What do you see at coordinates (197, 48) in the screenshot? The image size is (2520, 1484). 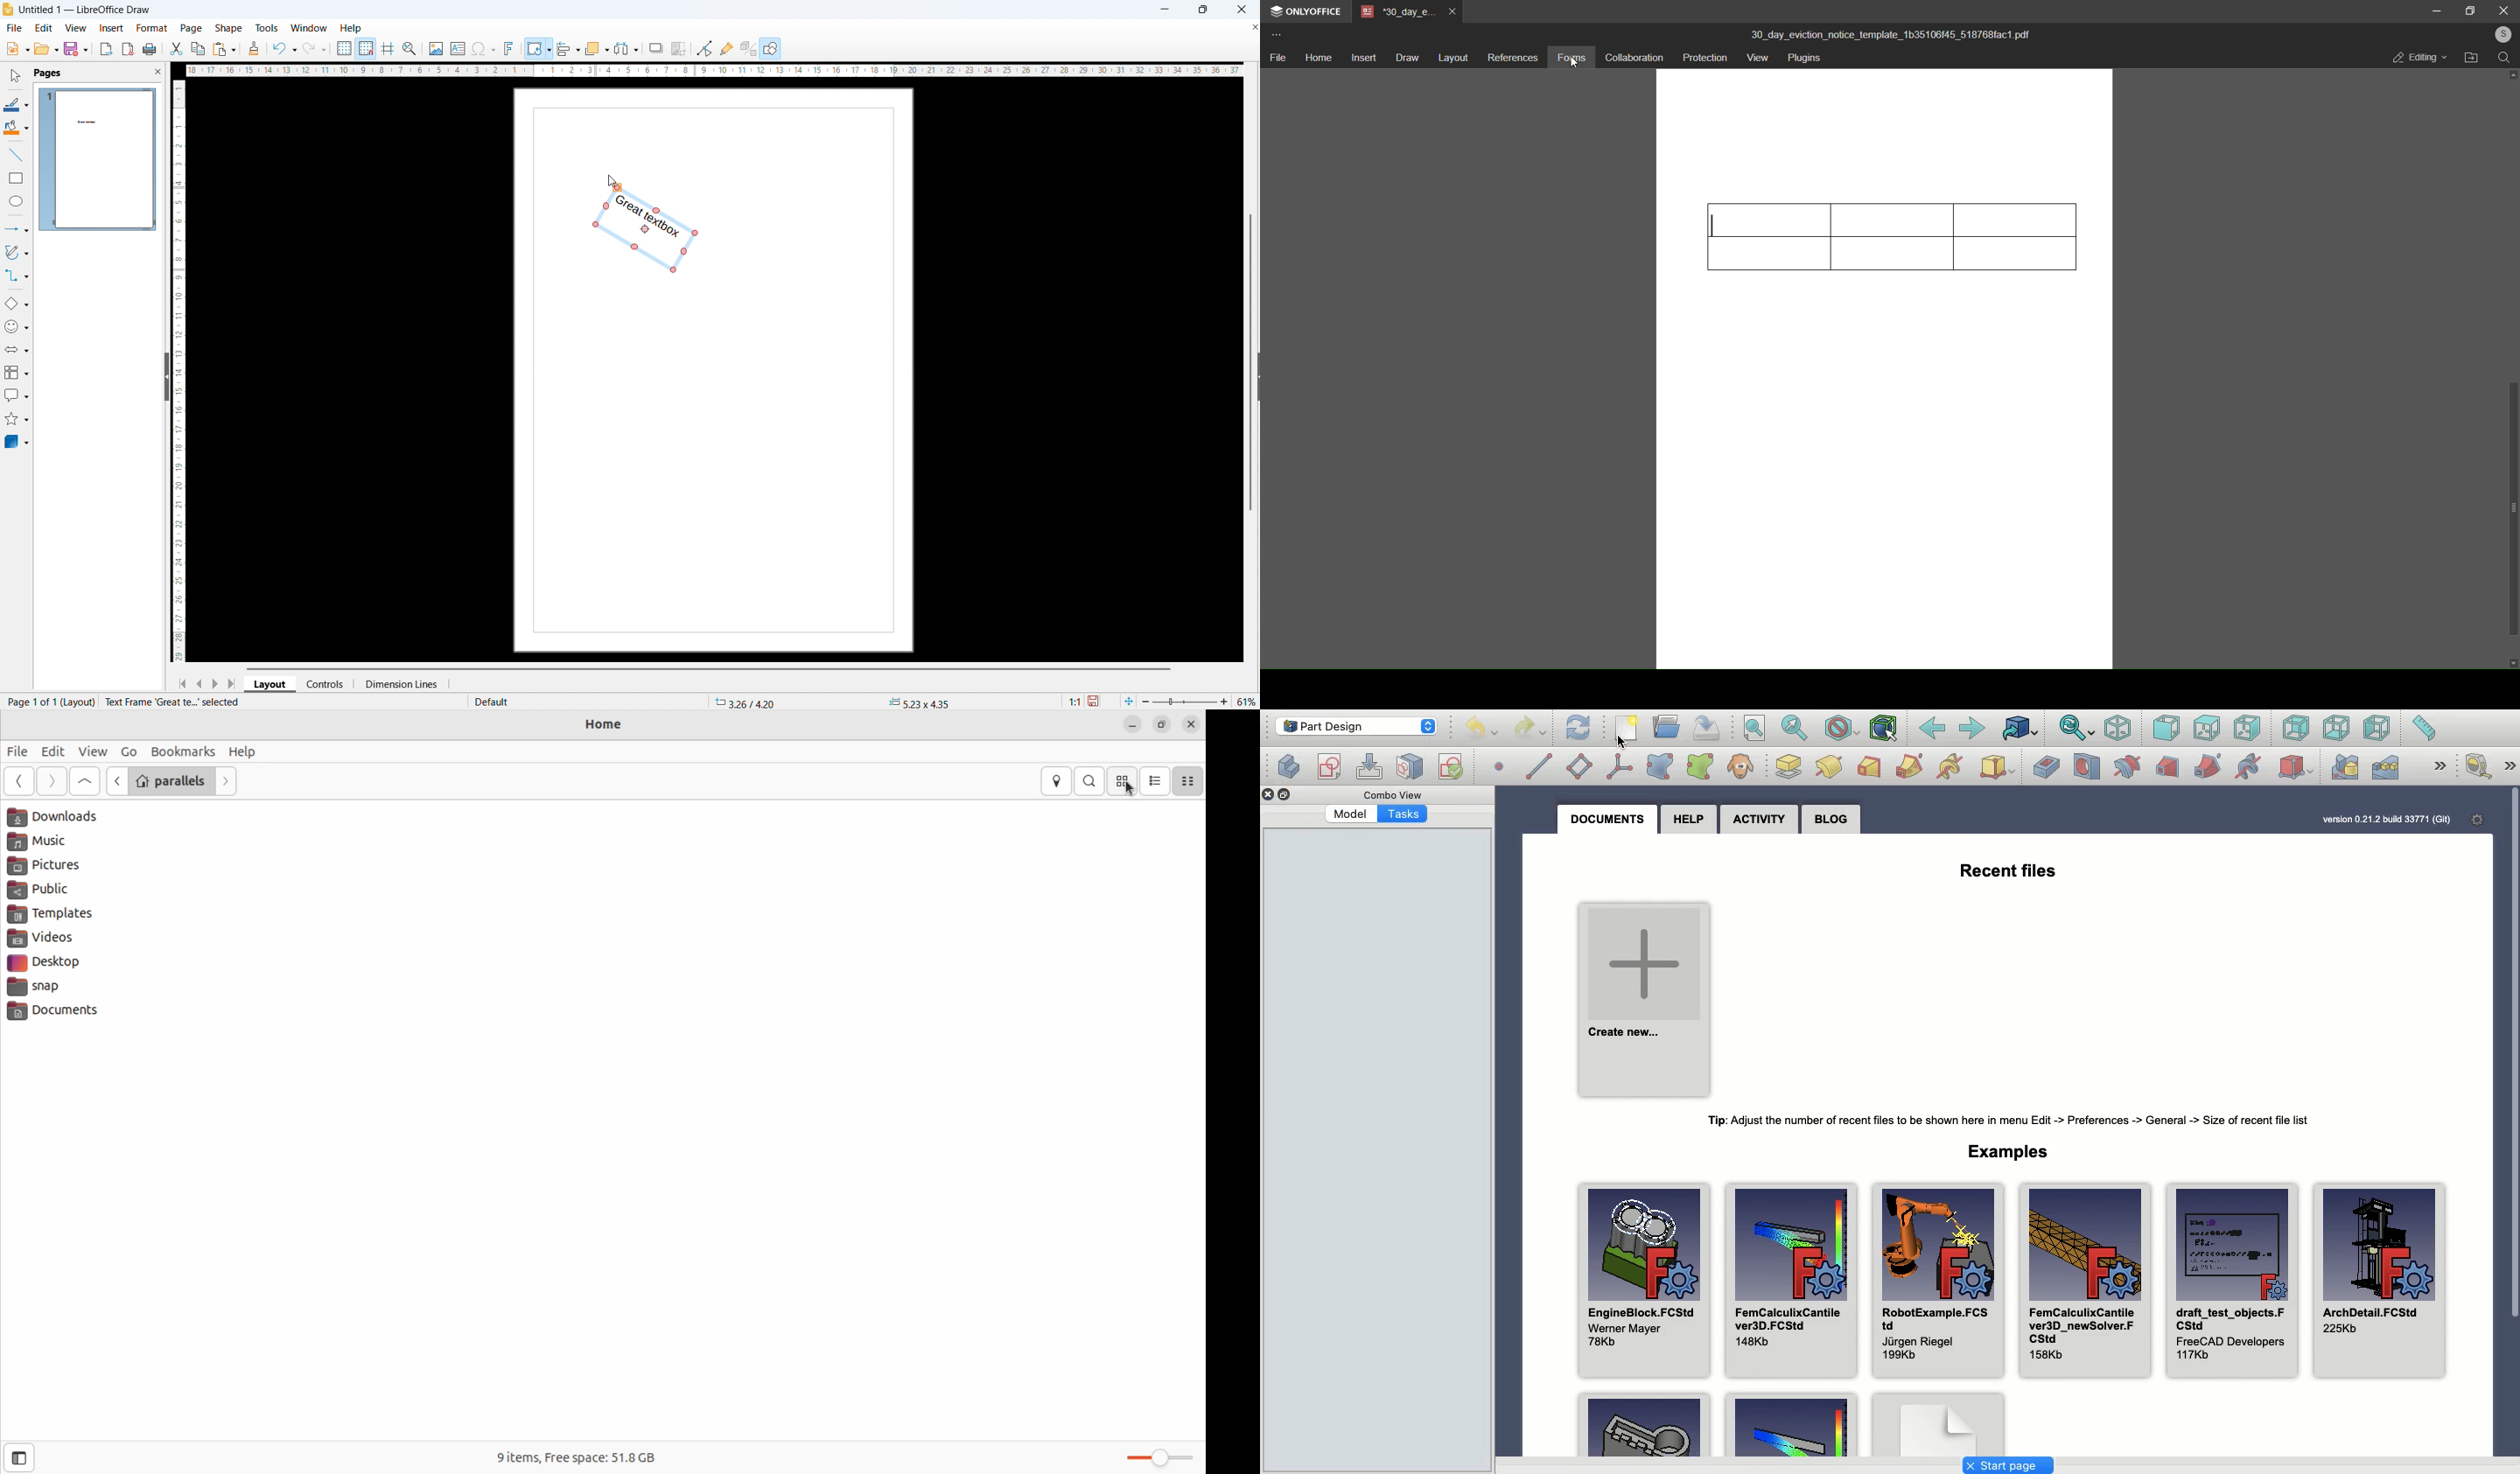 I see `copy` at bounding box center [197, 48].